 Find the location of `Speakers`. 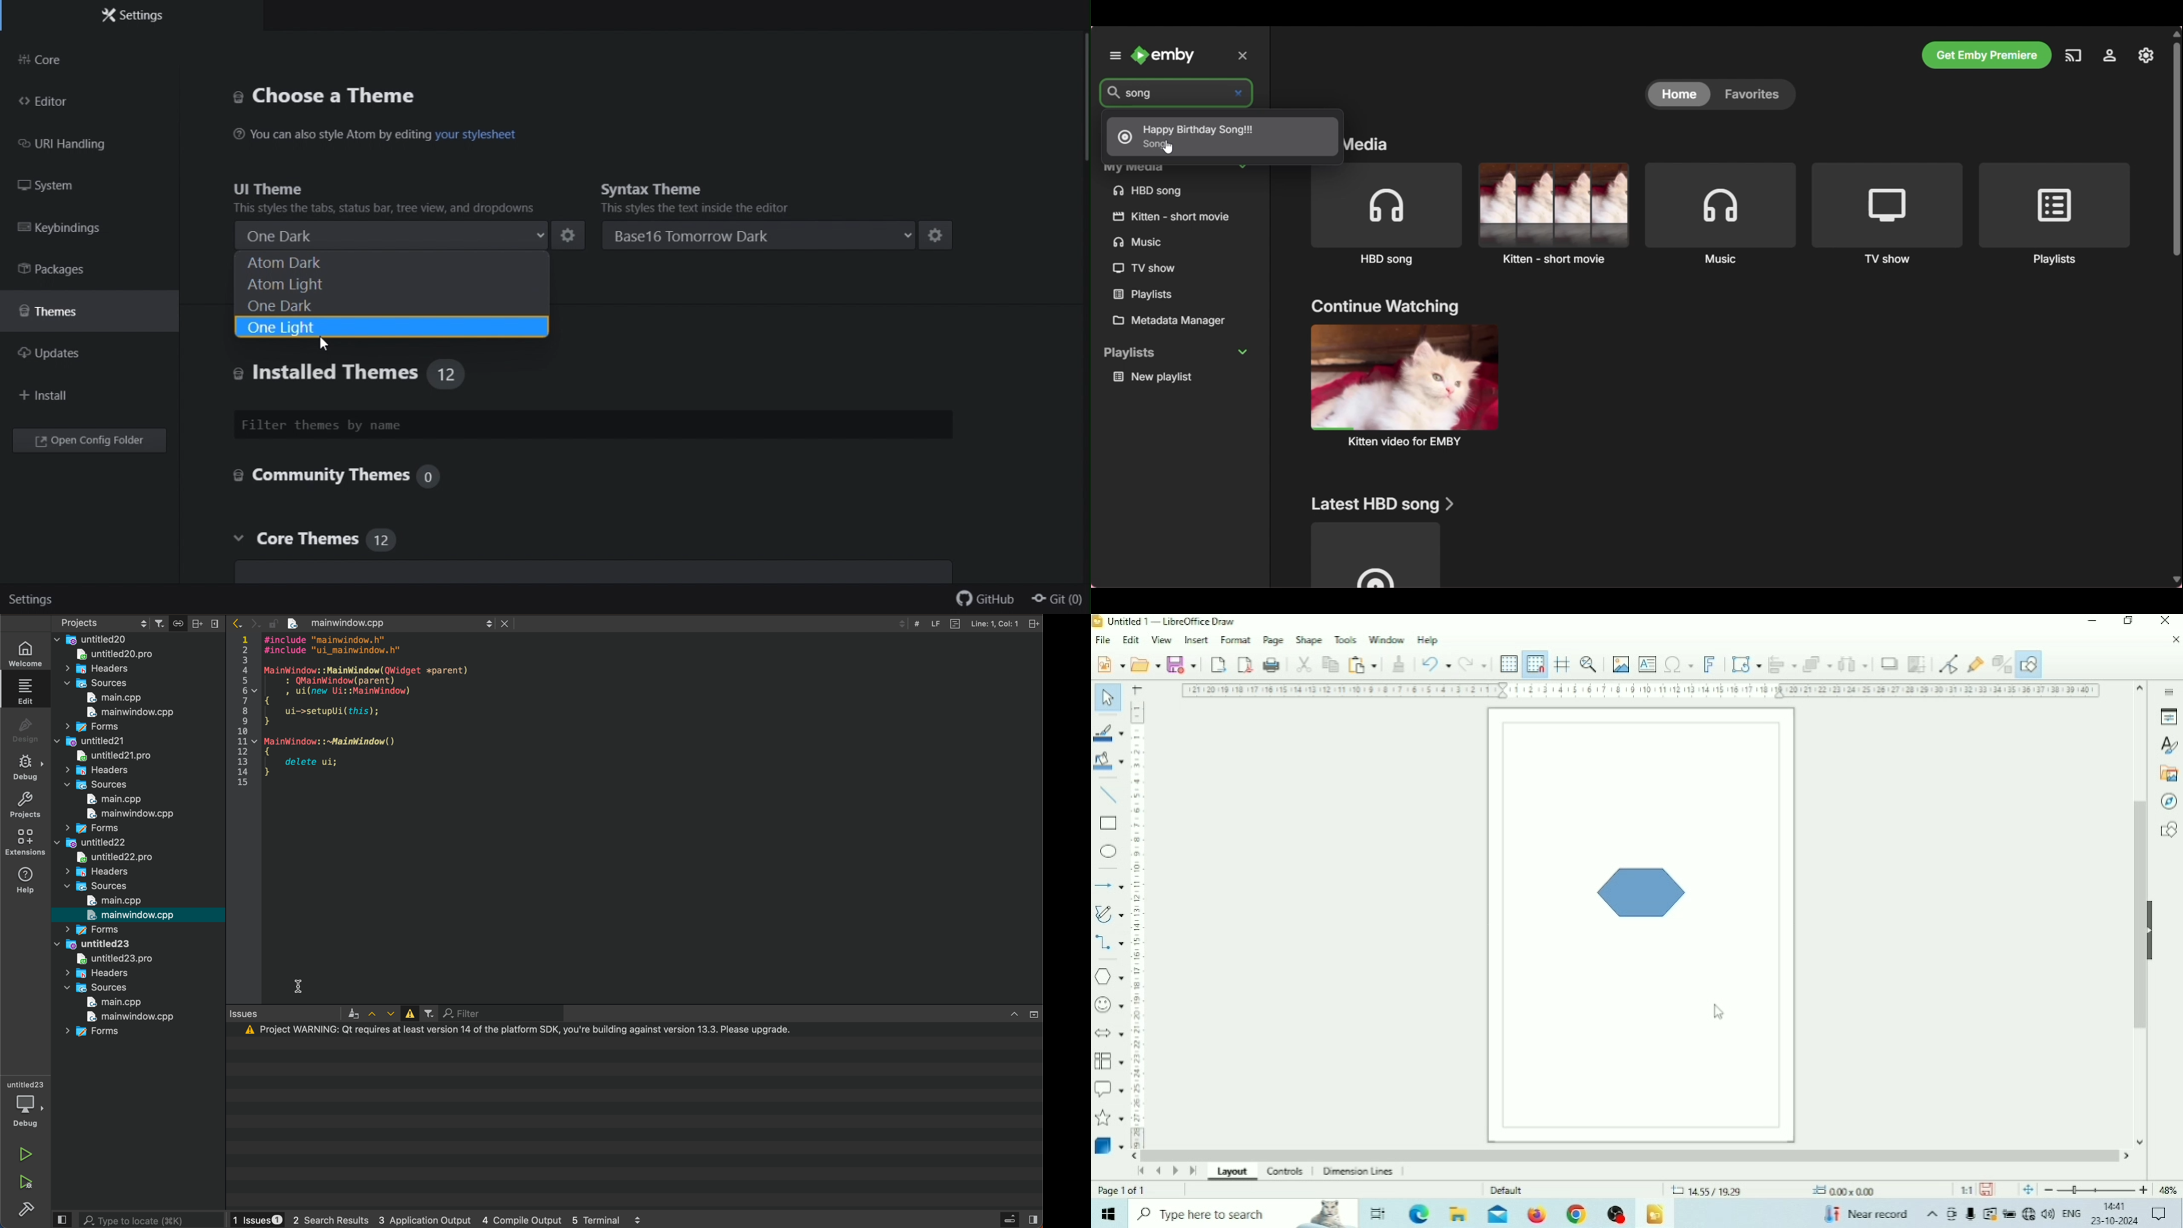

Speakers is located at coordinates (2049, 1212).